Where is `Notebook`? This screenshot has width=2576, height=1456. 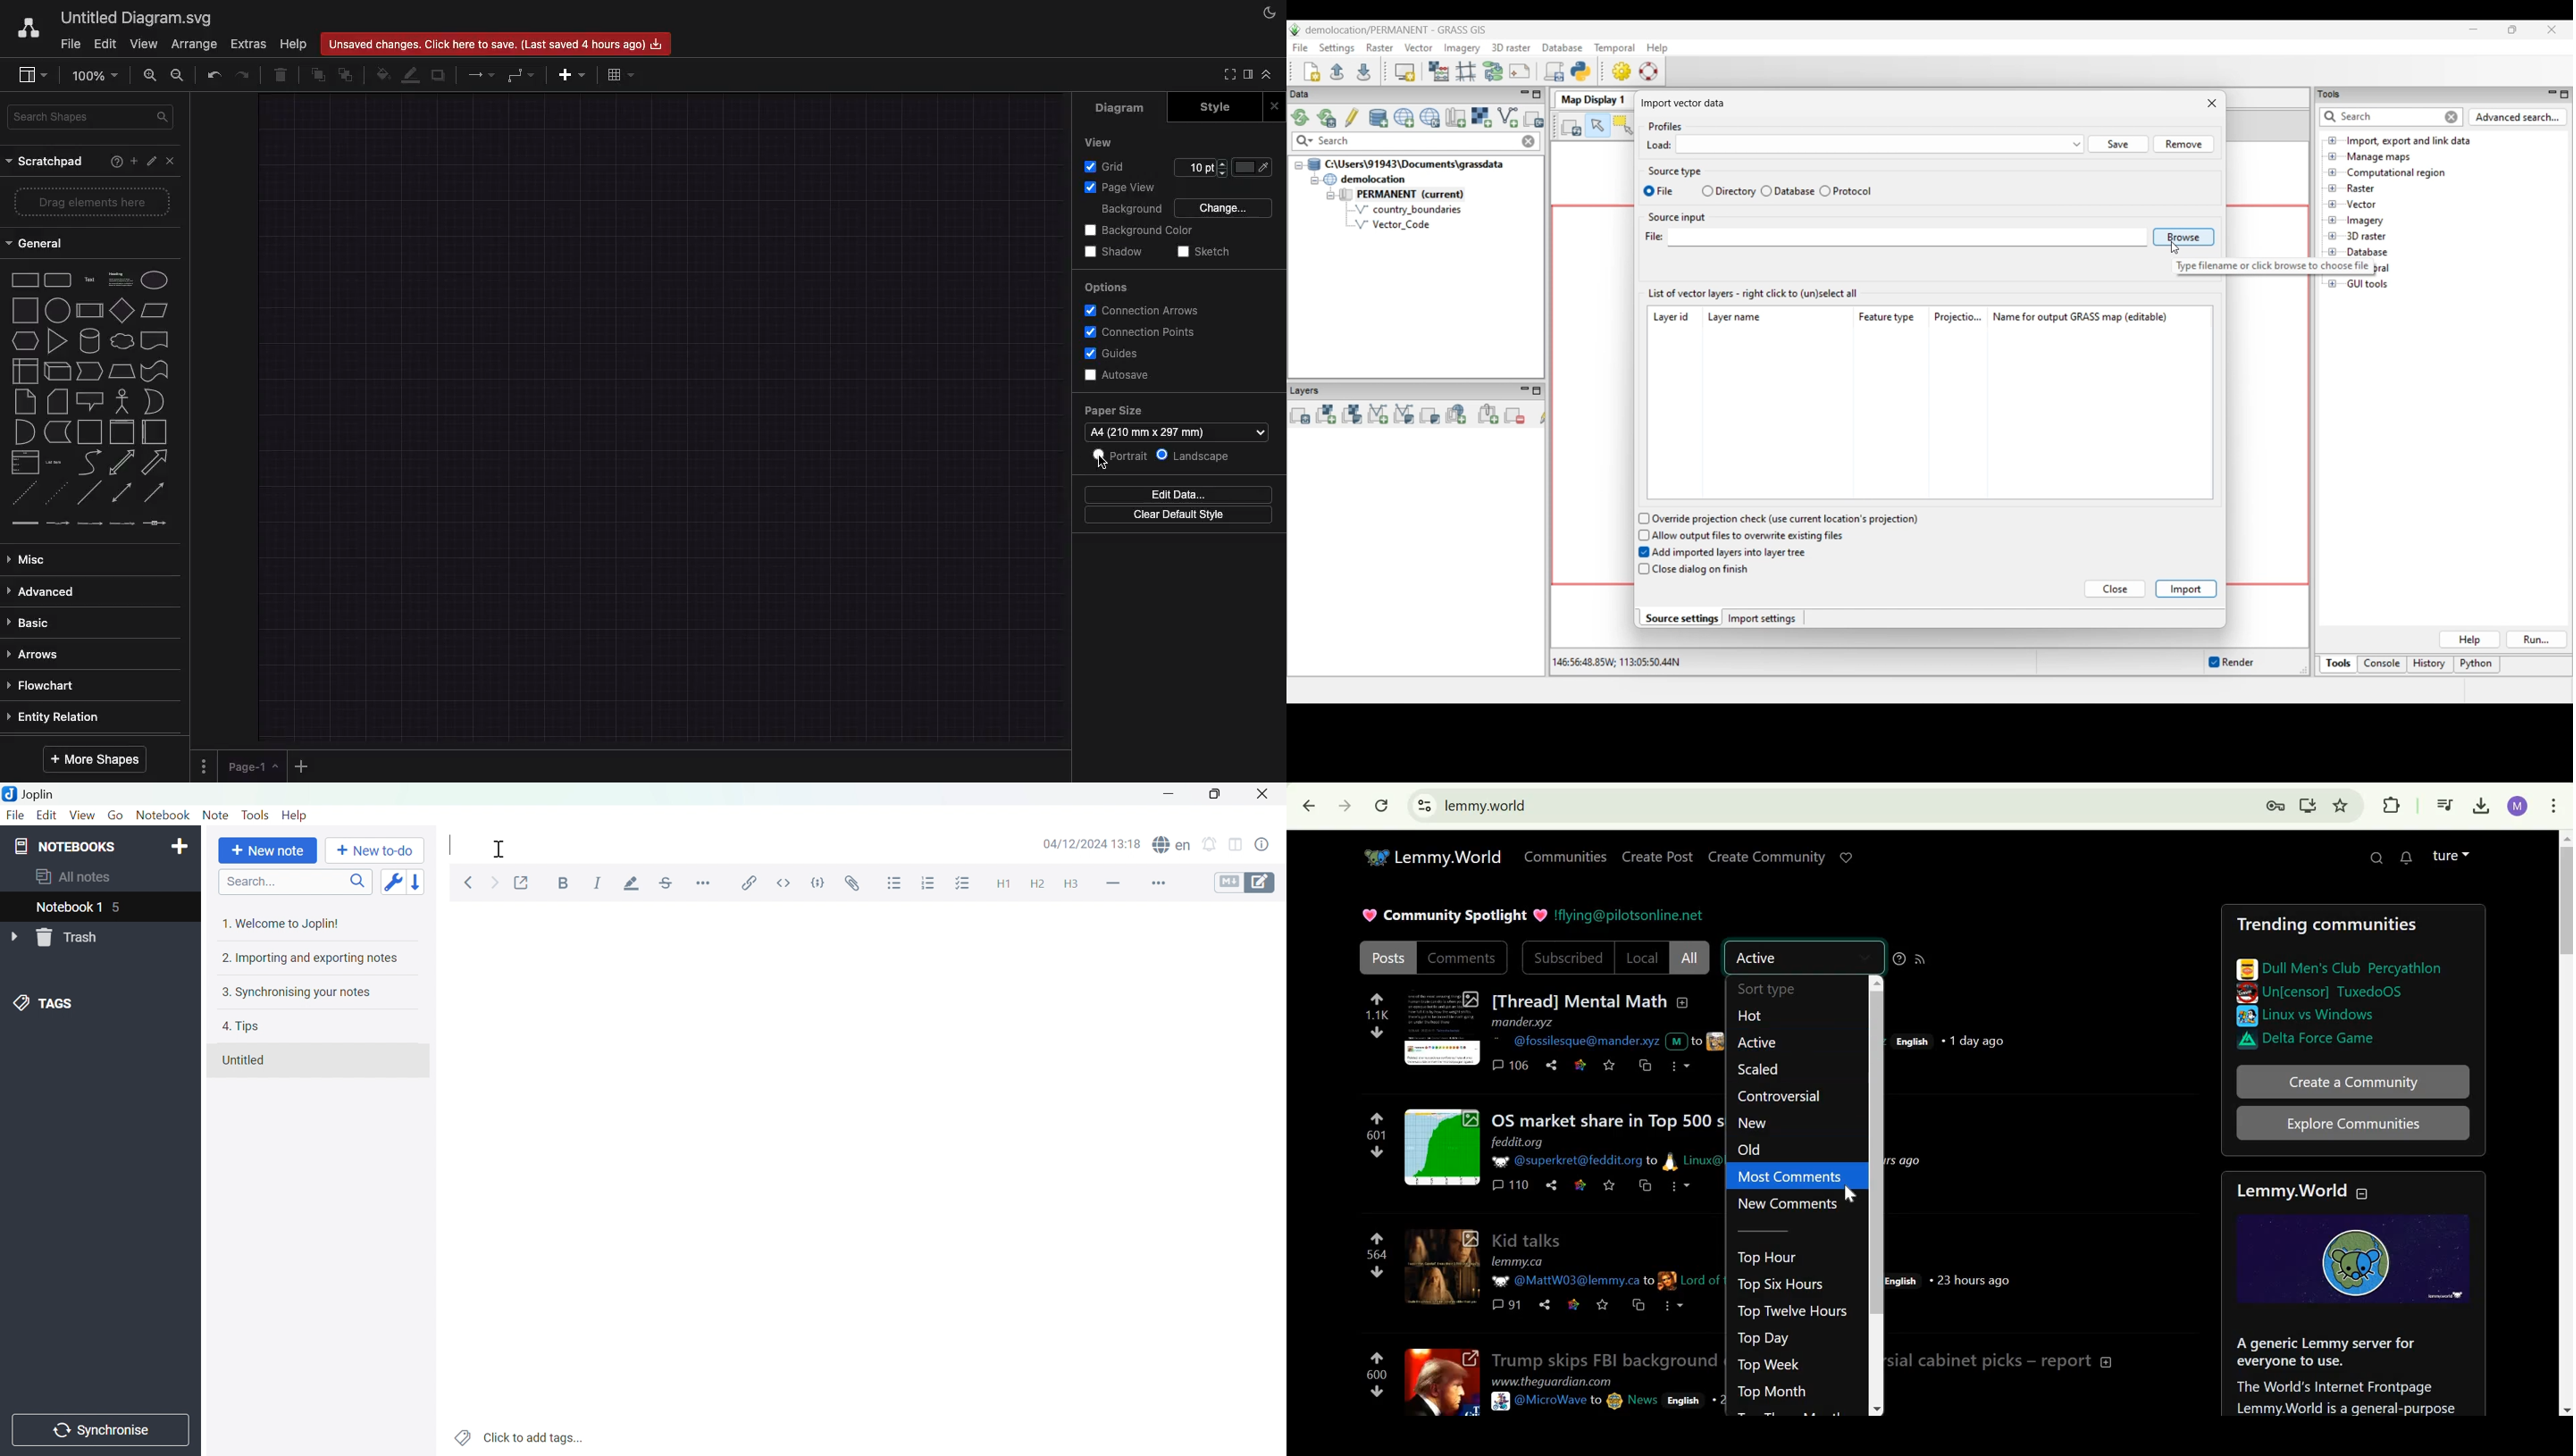
Notebook is located at coordinates (164, 817).